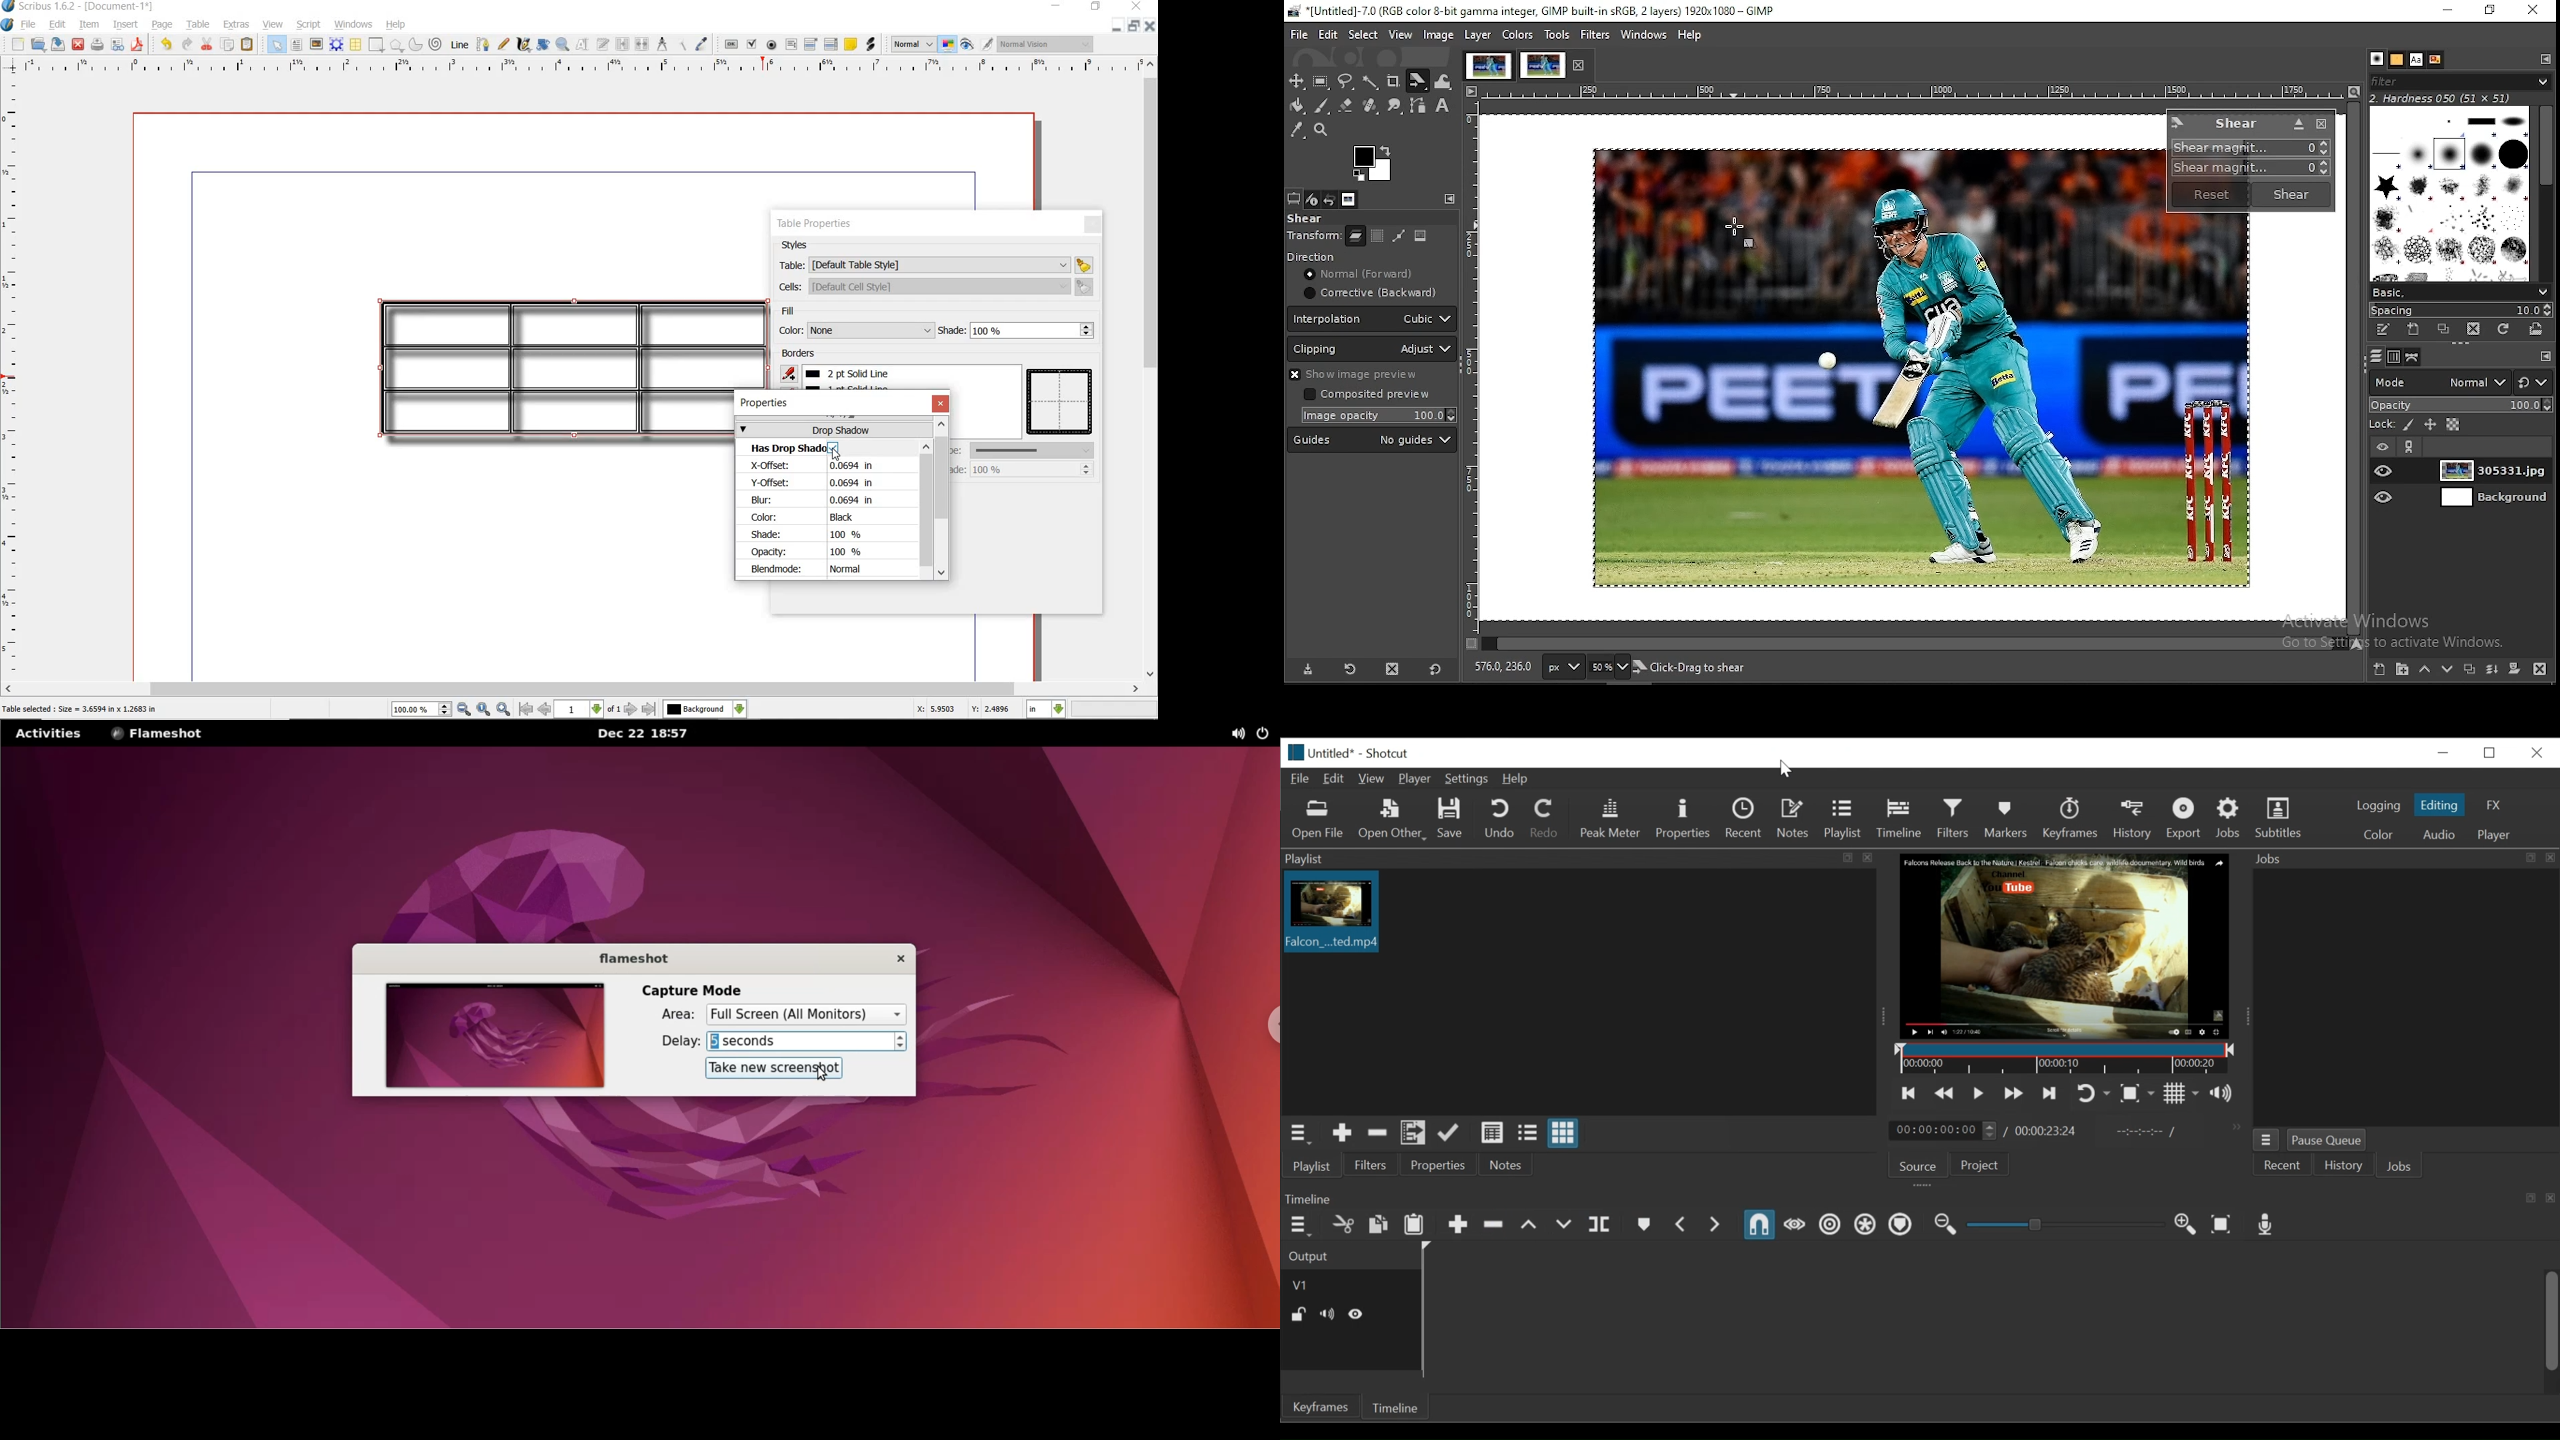 Image resolution: width=2576 pixels, height=1456 pixels. I want to click on (un)lock , so click(1299, 1315).